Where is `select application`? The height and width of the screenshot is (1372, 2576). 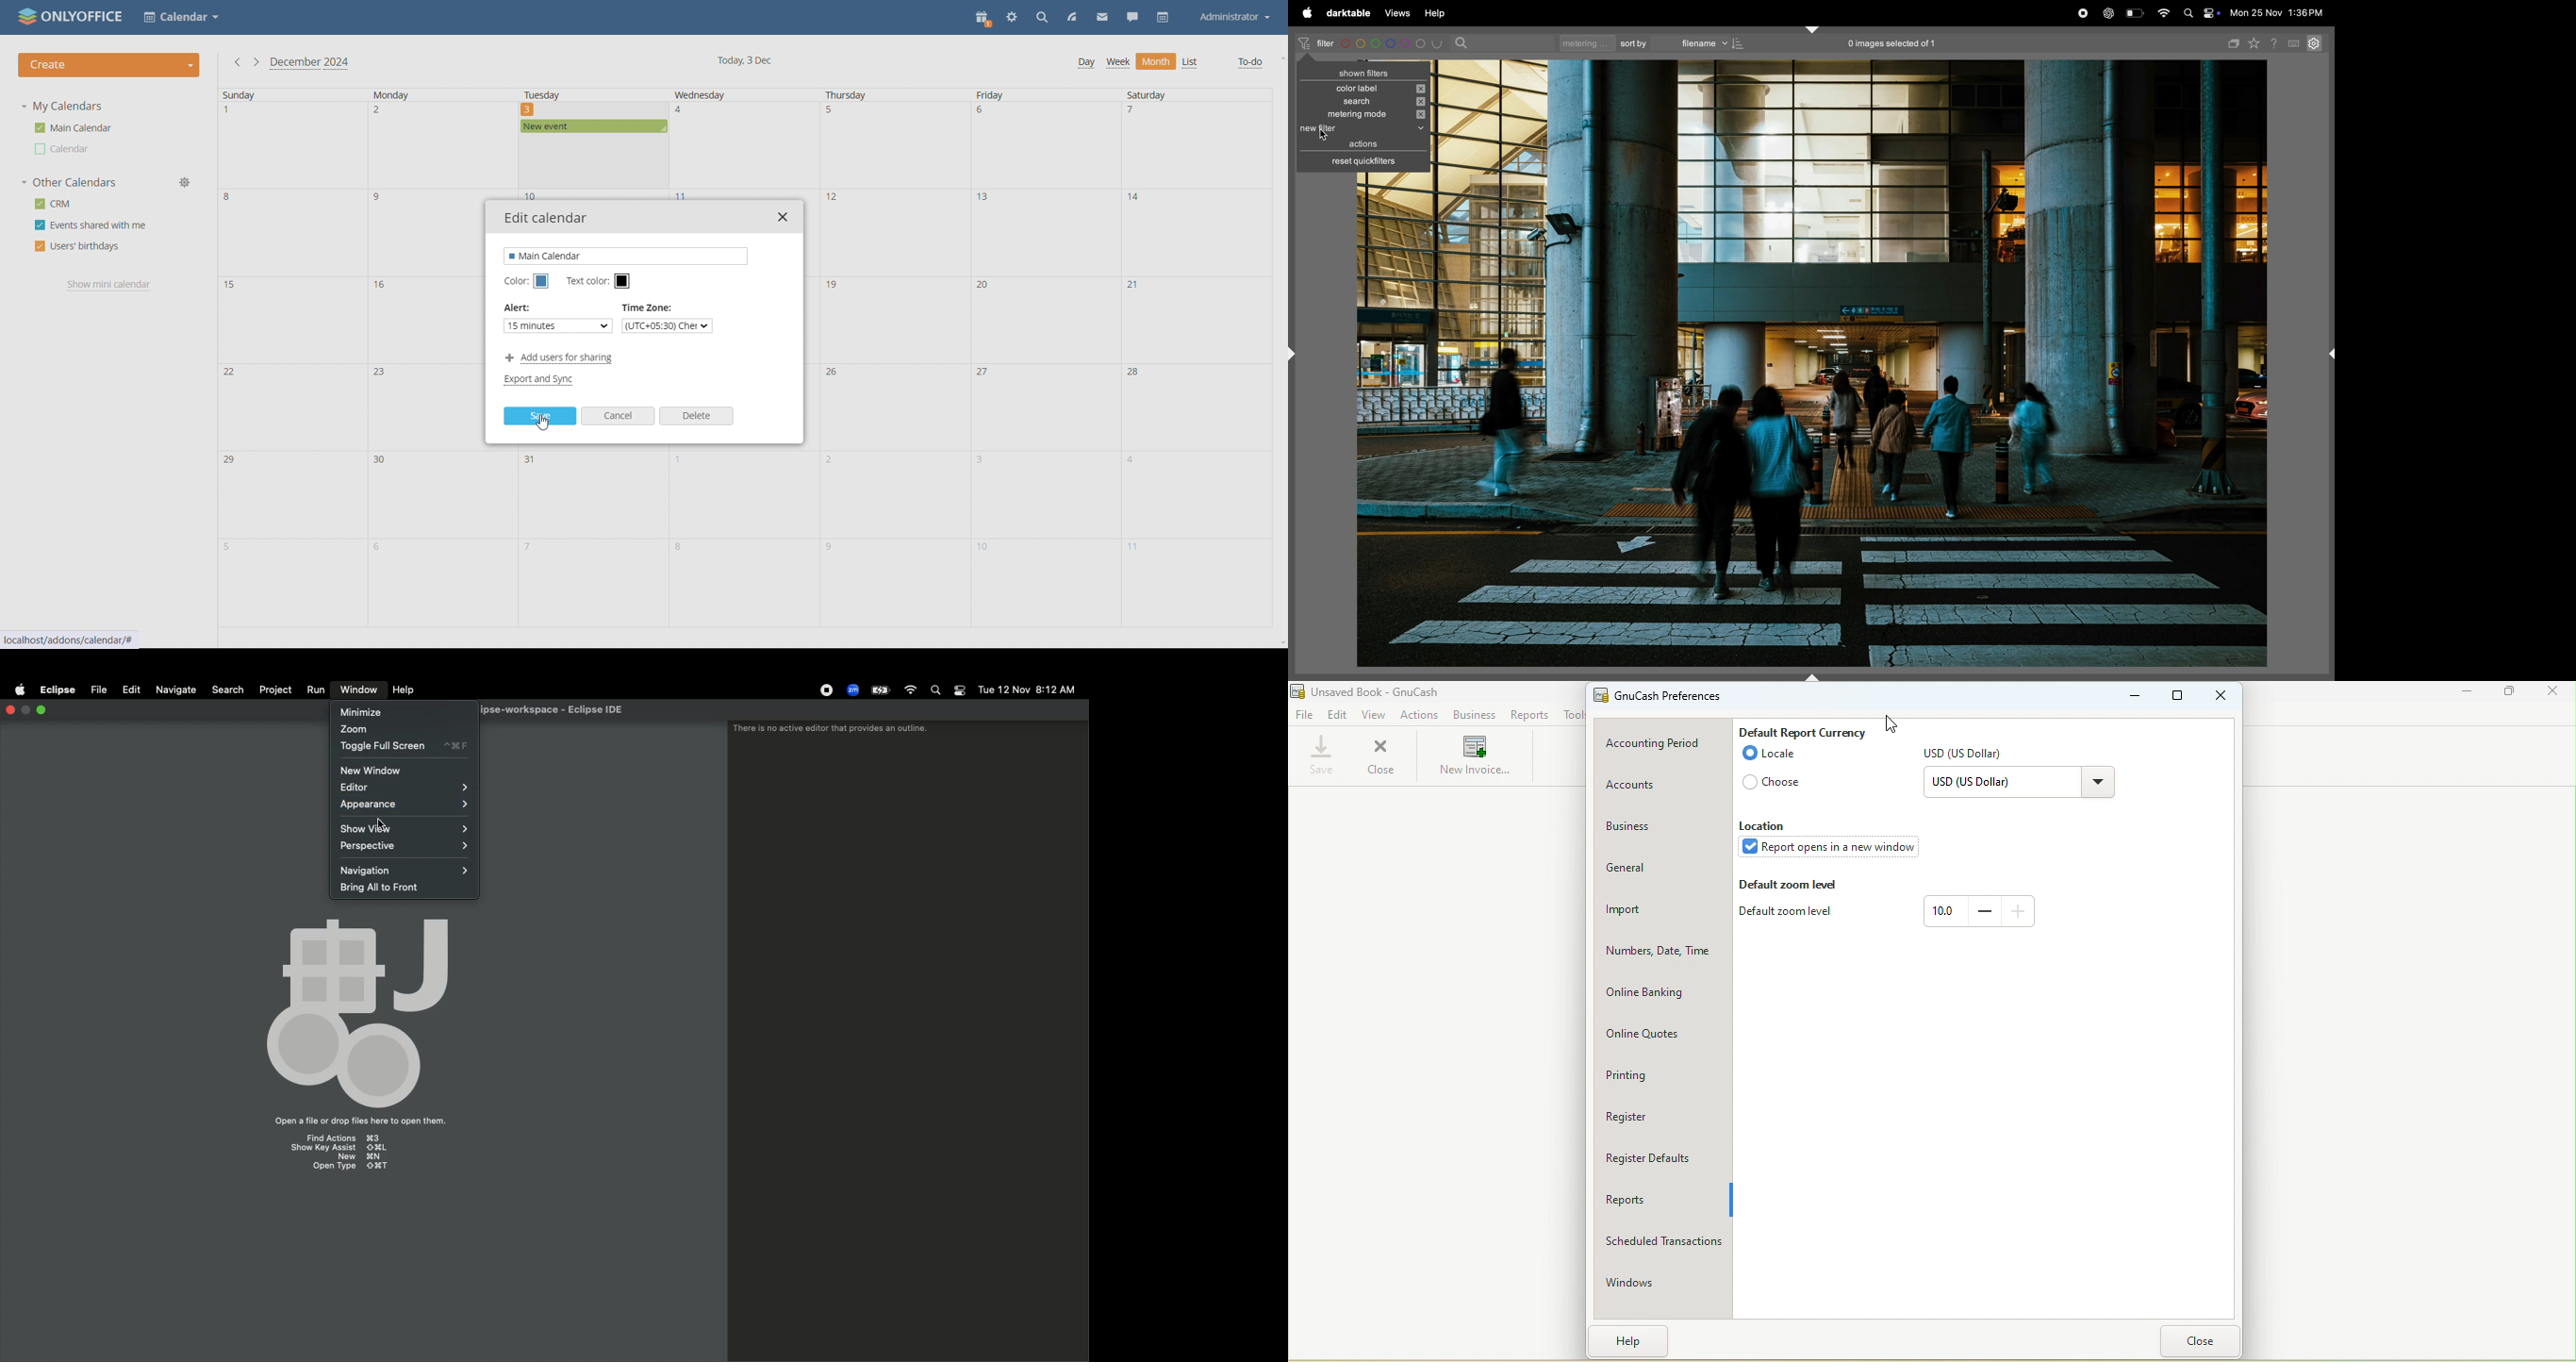 select application is located at coordinates (182, 17).